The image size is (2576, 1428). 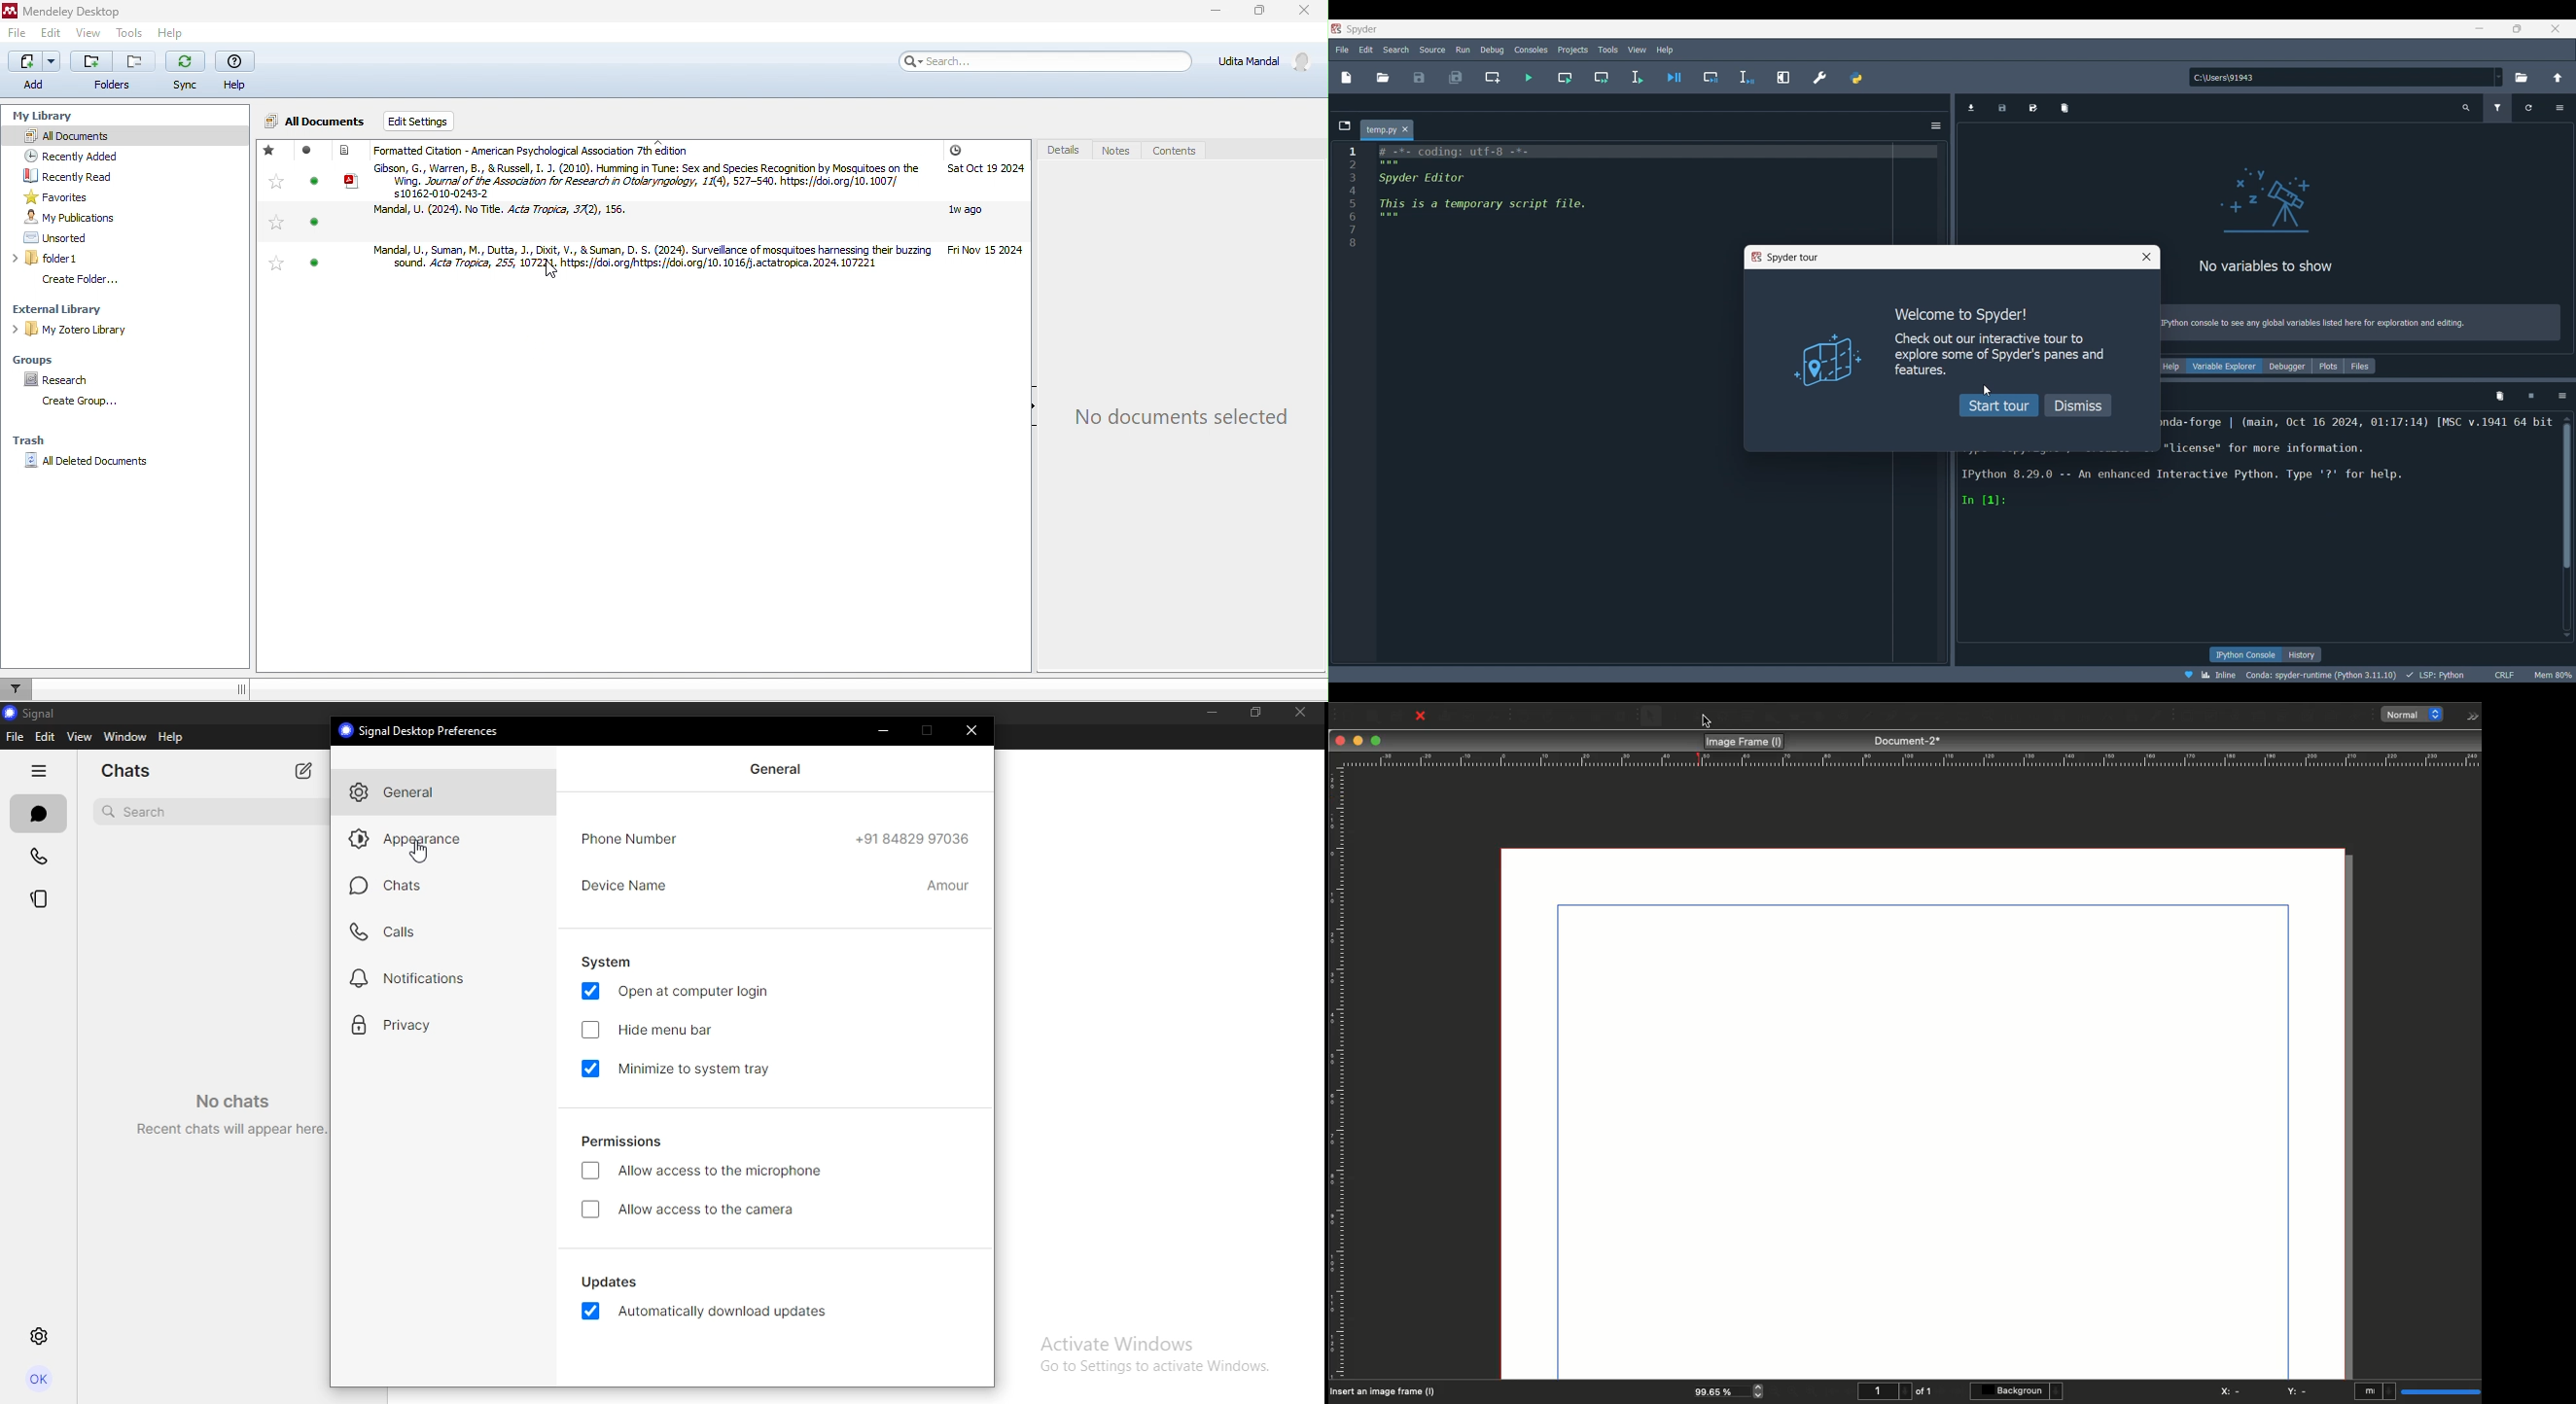 I want to click on Create new cell at current line, so click(x=1492, y=77).